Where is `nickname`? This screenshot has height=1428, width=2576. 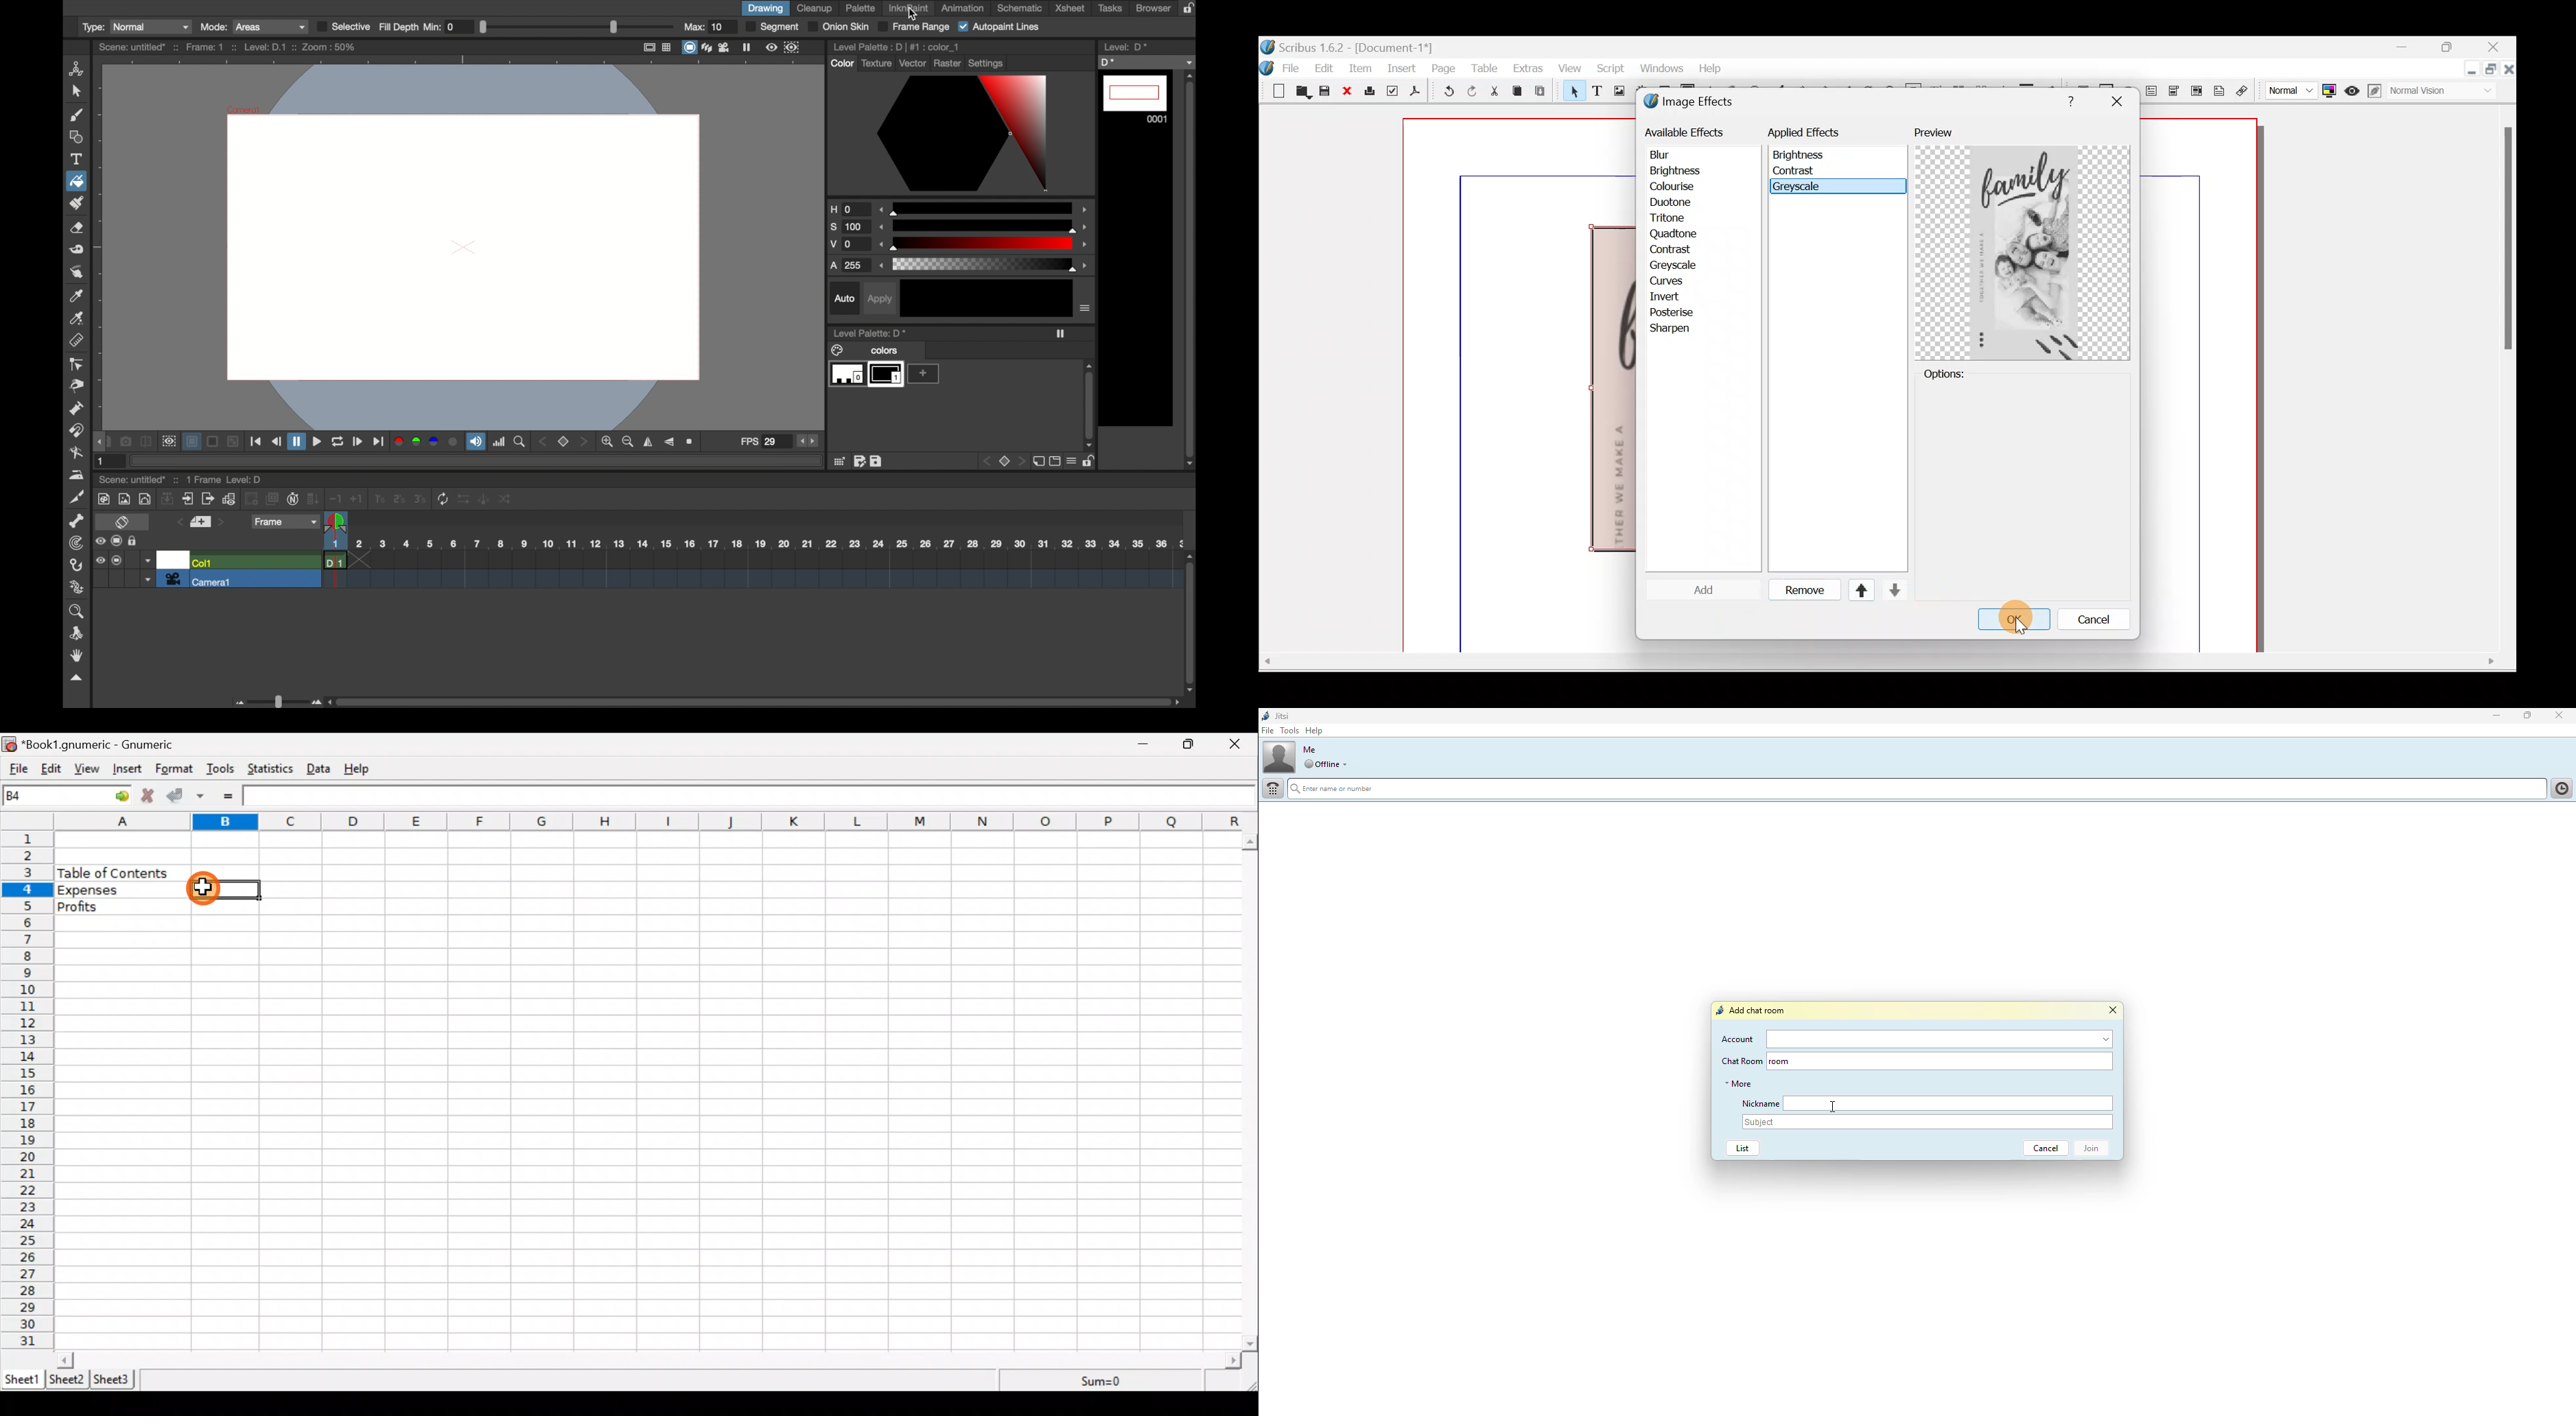
nickname is located at coordinates (1758, 1103).